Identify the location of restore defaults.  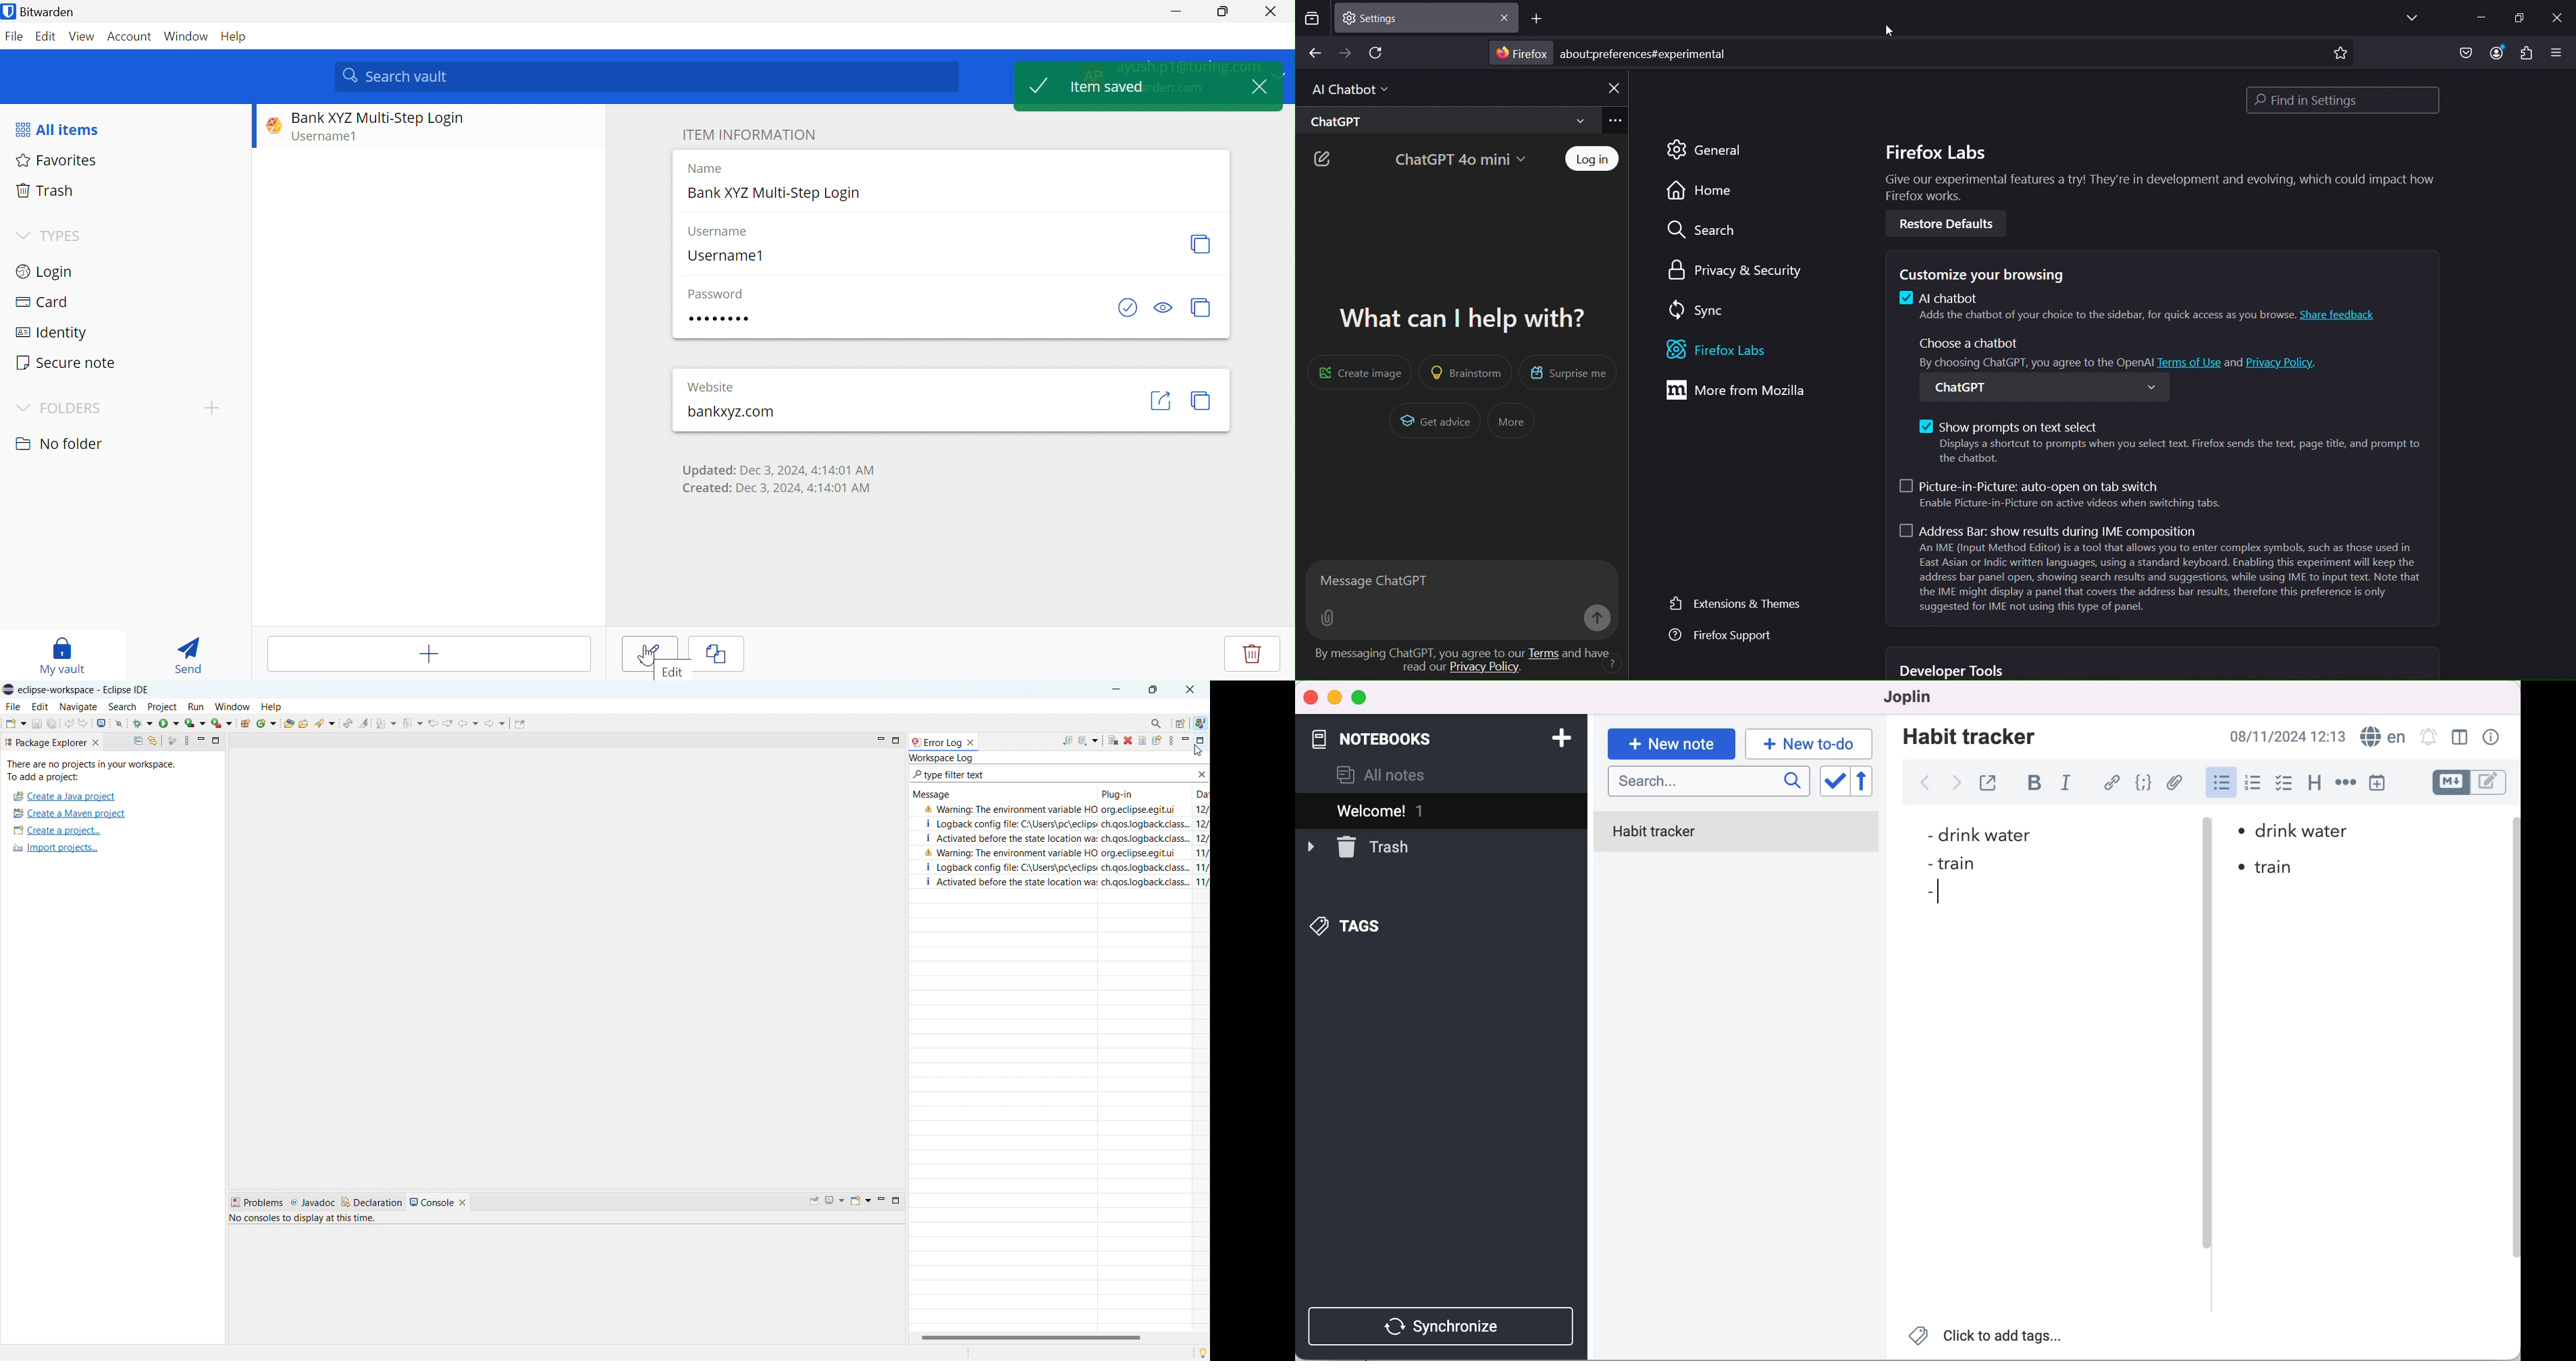
(1952, 223).